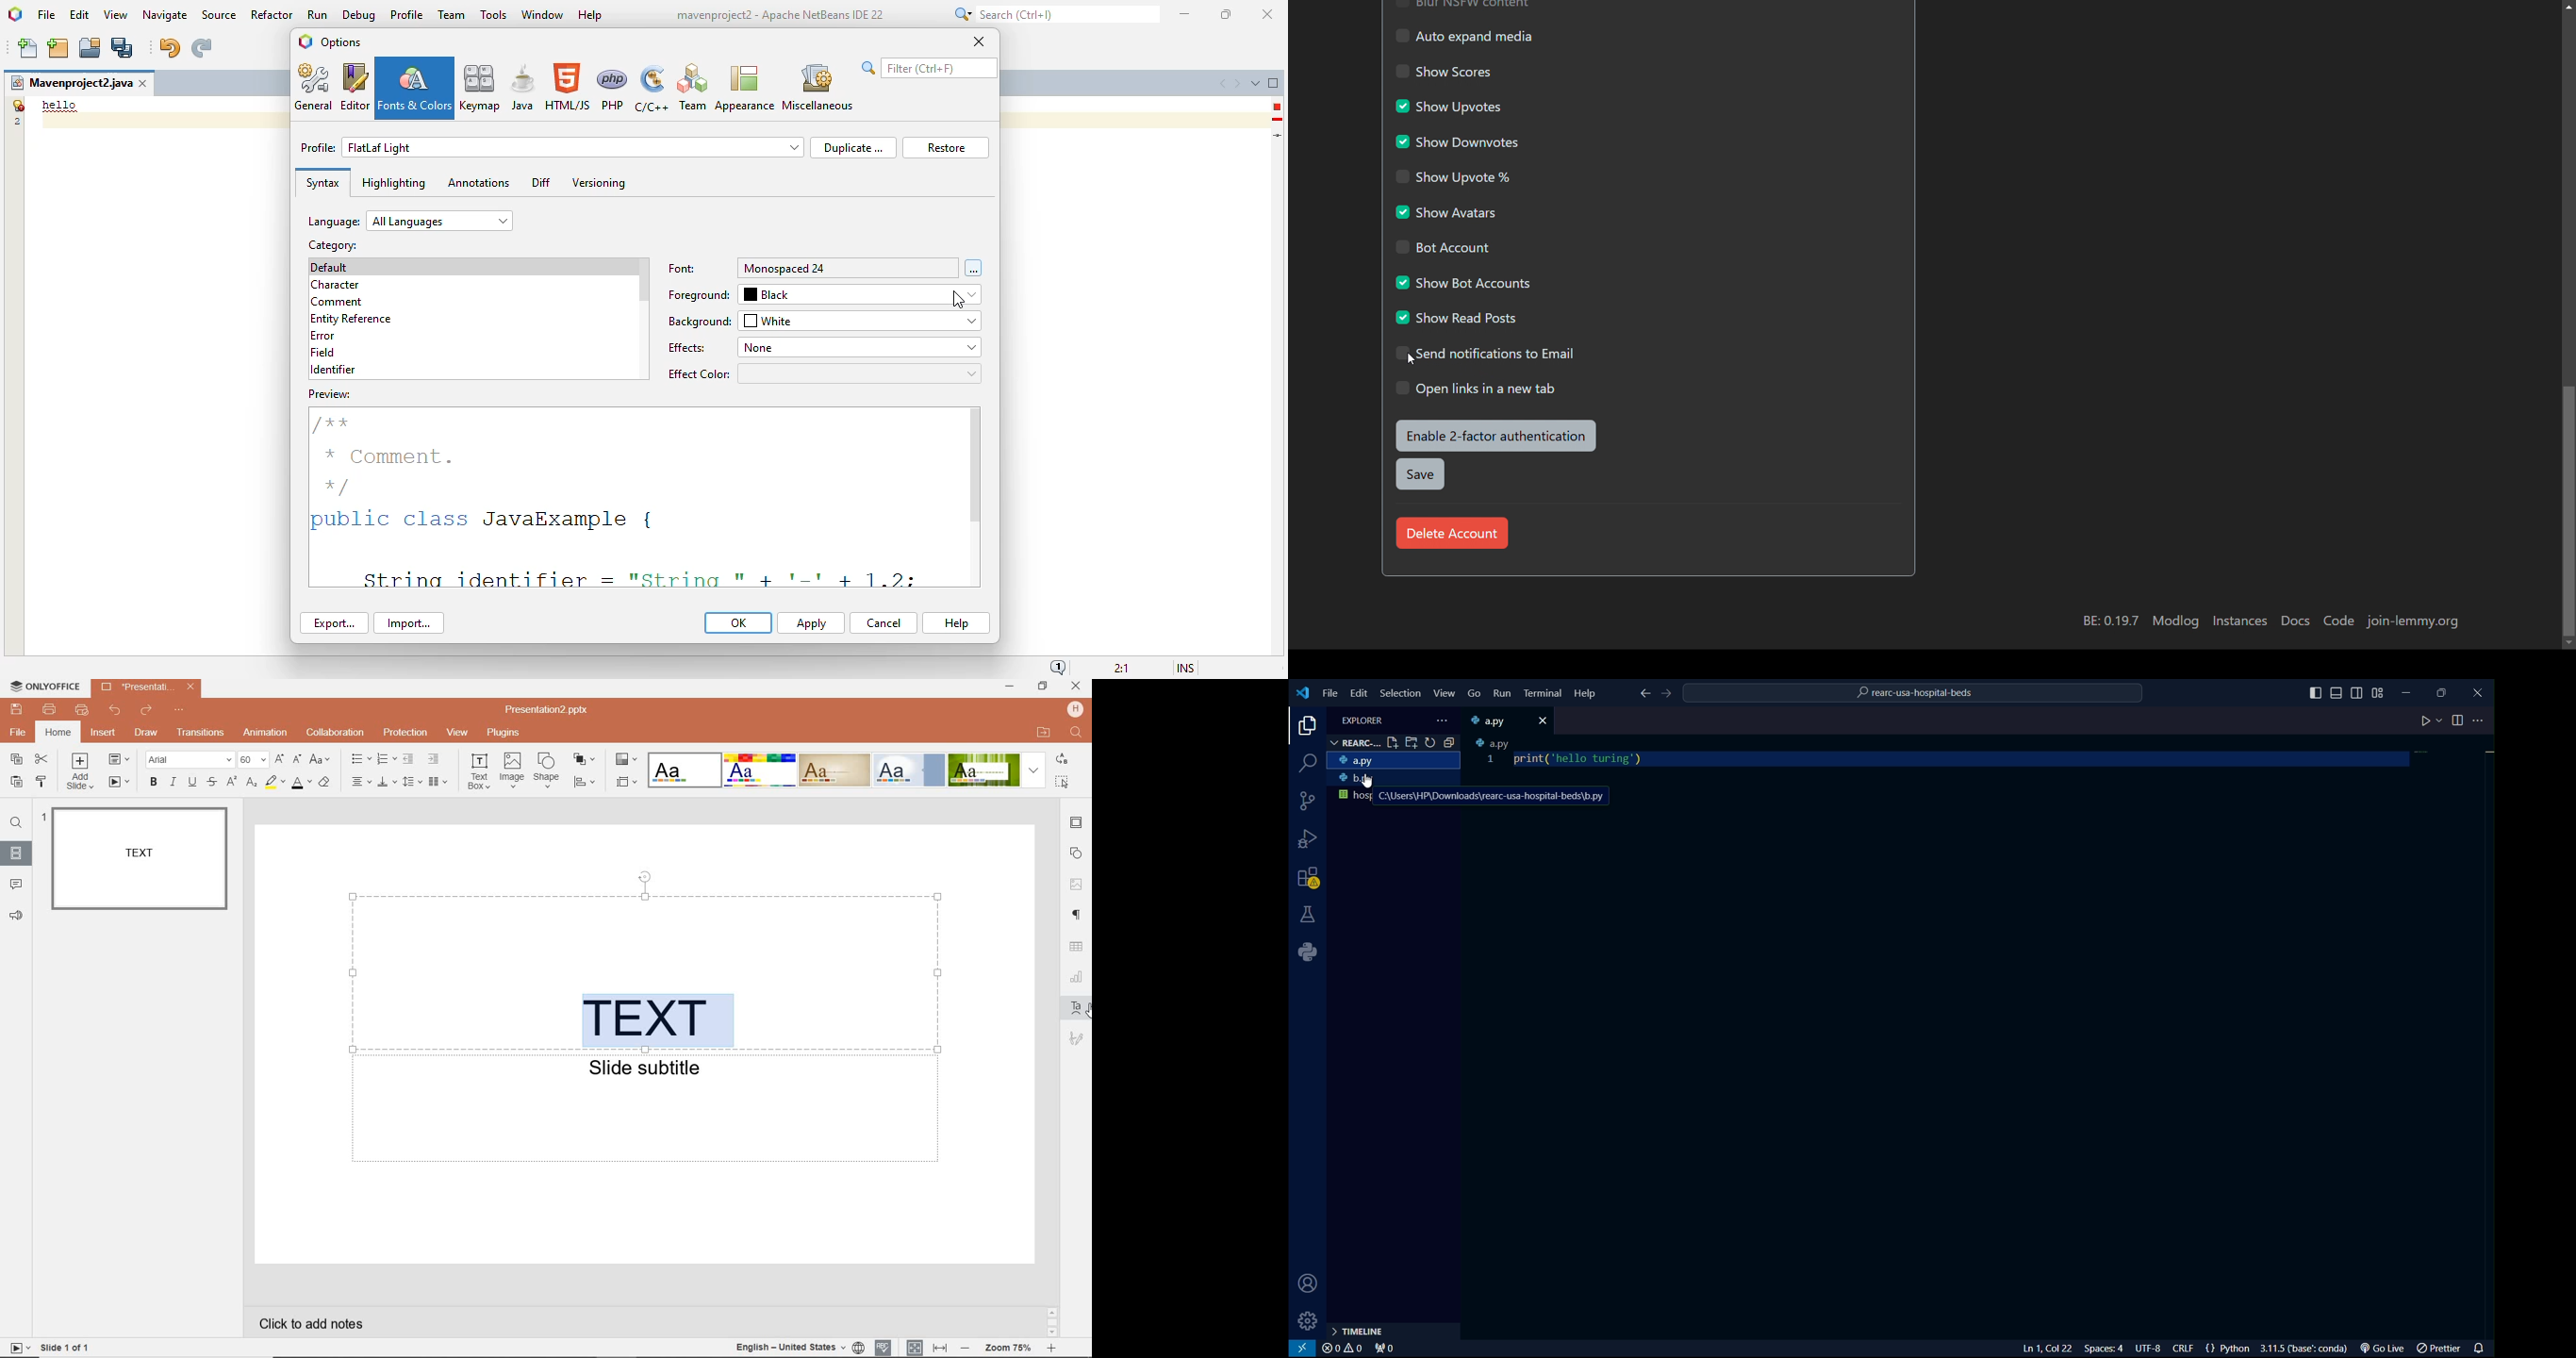 This screenshot has width=2576, height=1372. What do you see at coordinates (928, 1346) in the screenshot?
I see `FIT TO SLIDE / FIT TO WIDTH` at bounding box center [928, 1346].